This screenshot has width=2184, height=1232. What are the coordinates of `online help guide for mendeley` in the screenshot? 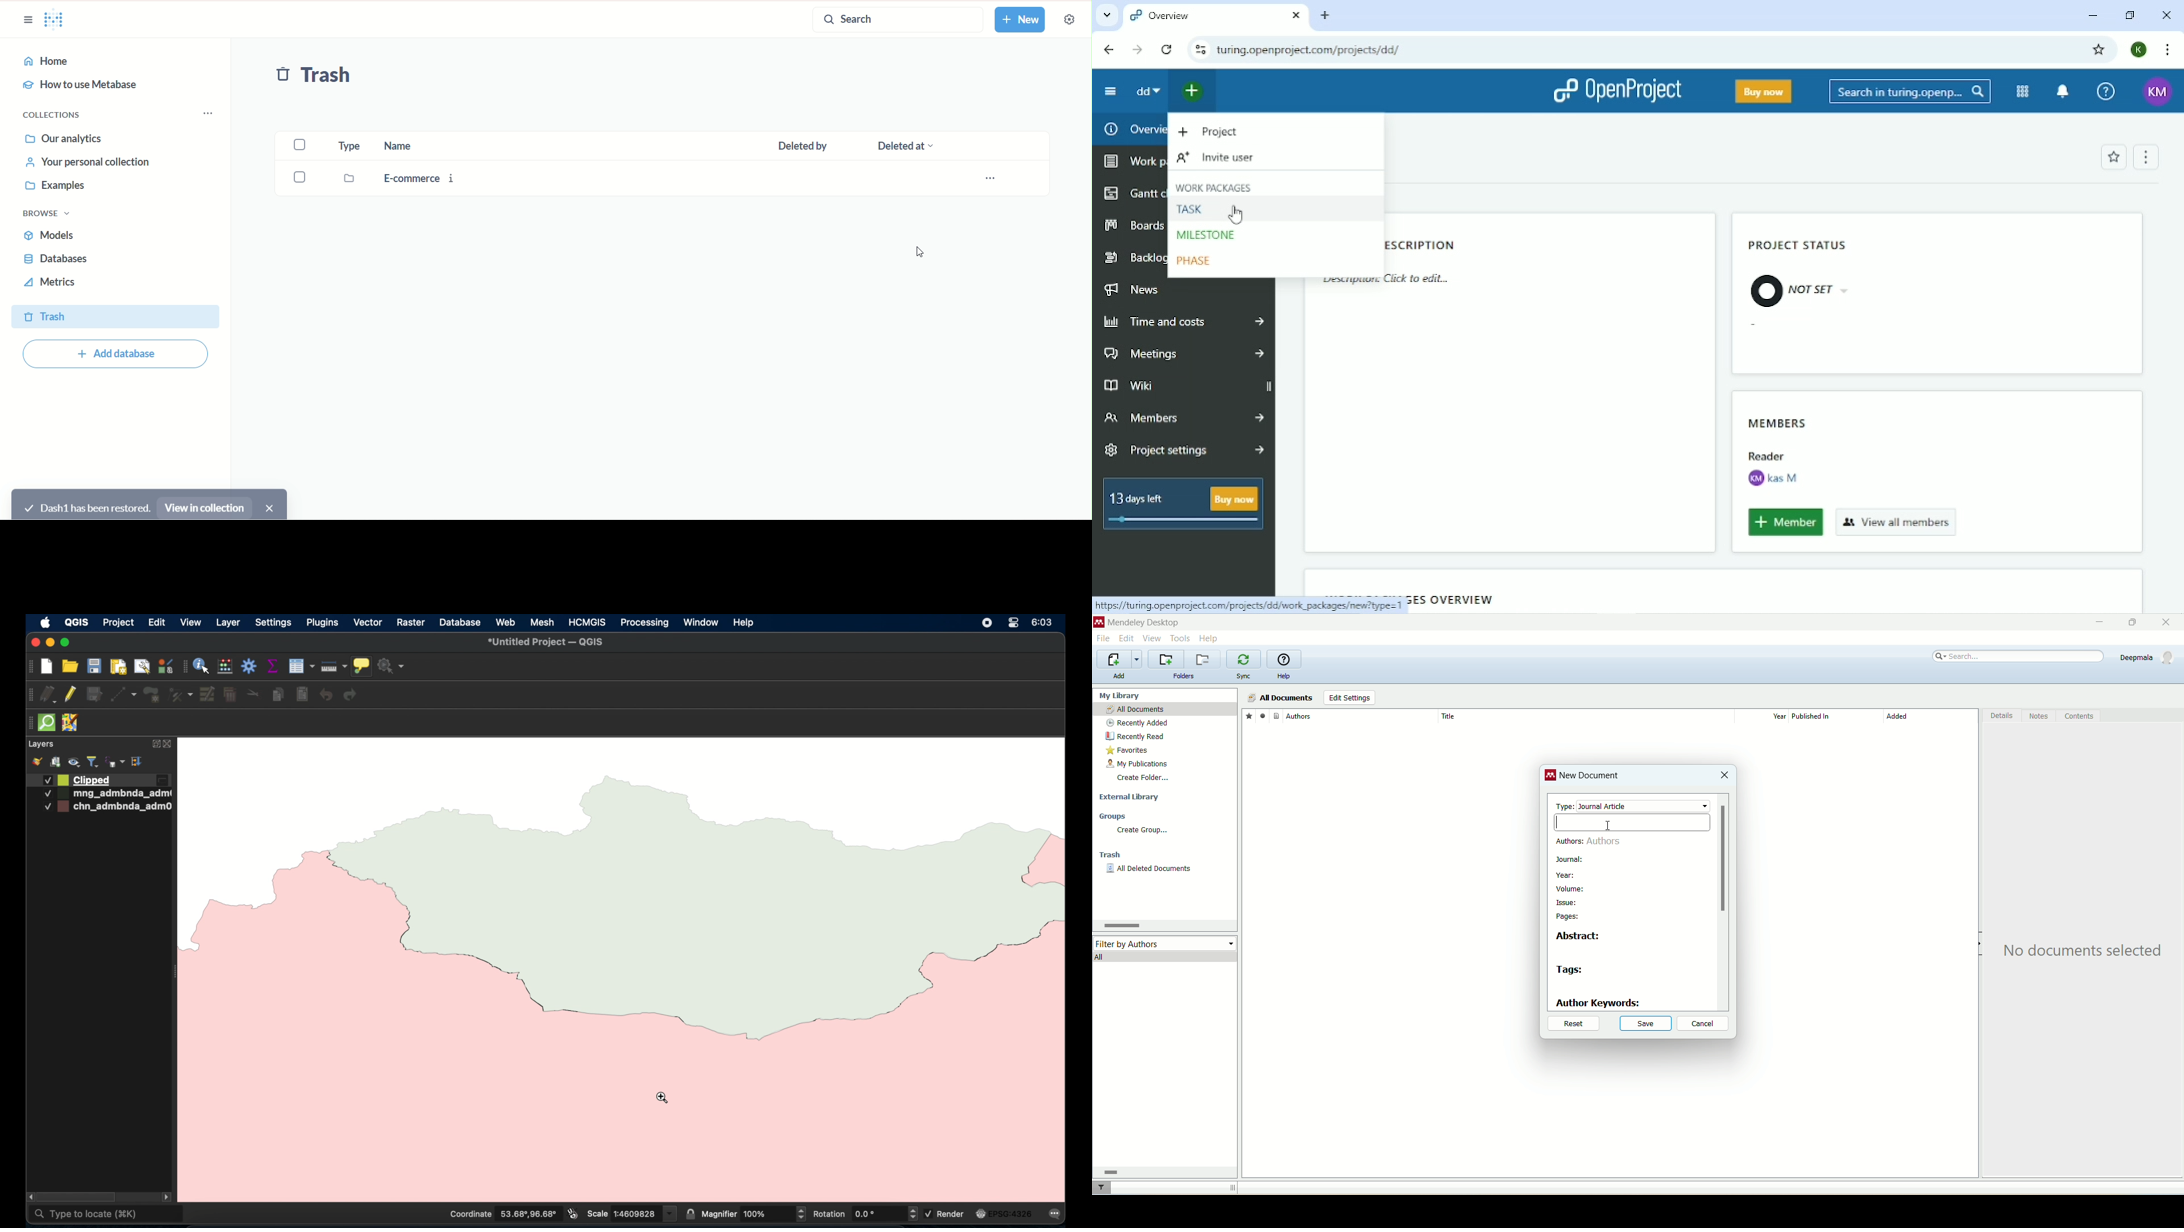 It's located at (1285, 660).